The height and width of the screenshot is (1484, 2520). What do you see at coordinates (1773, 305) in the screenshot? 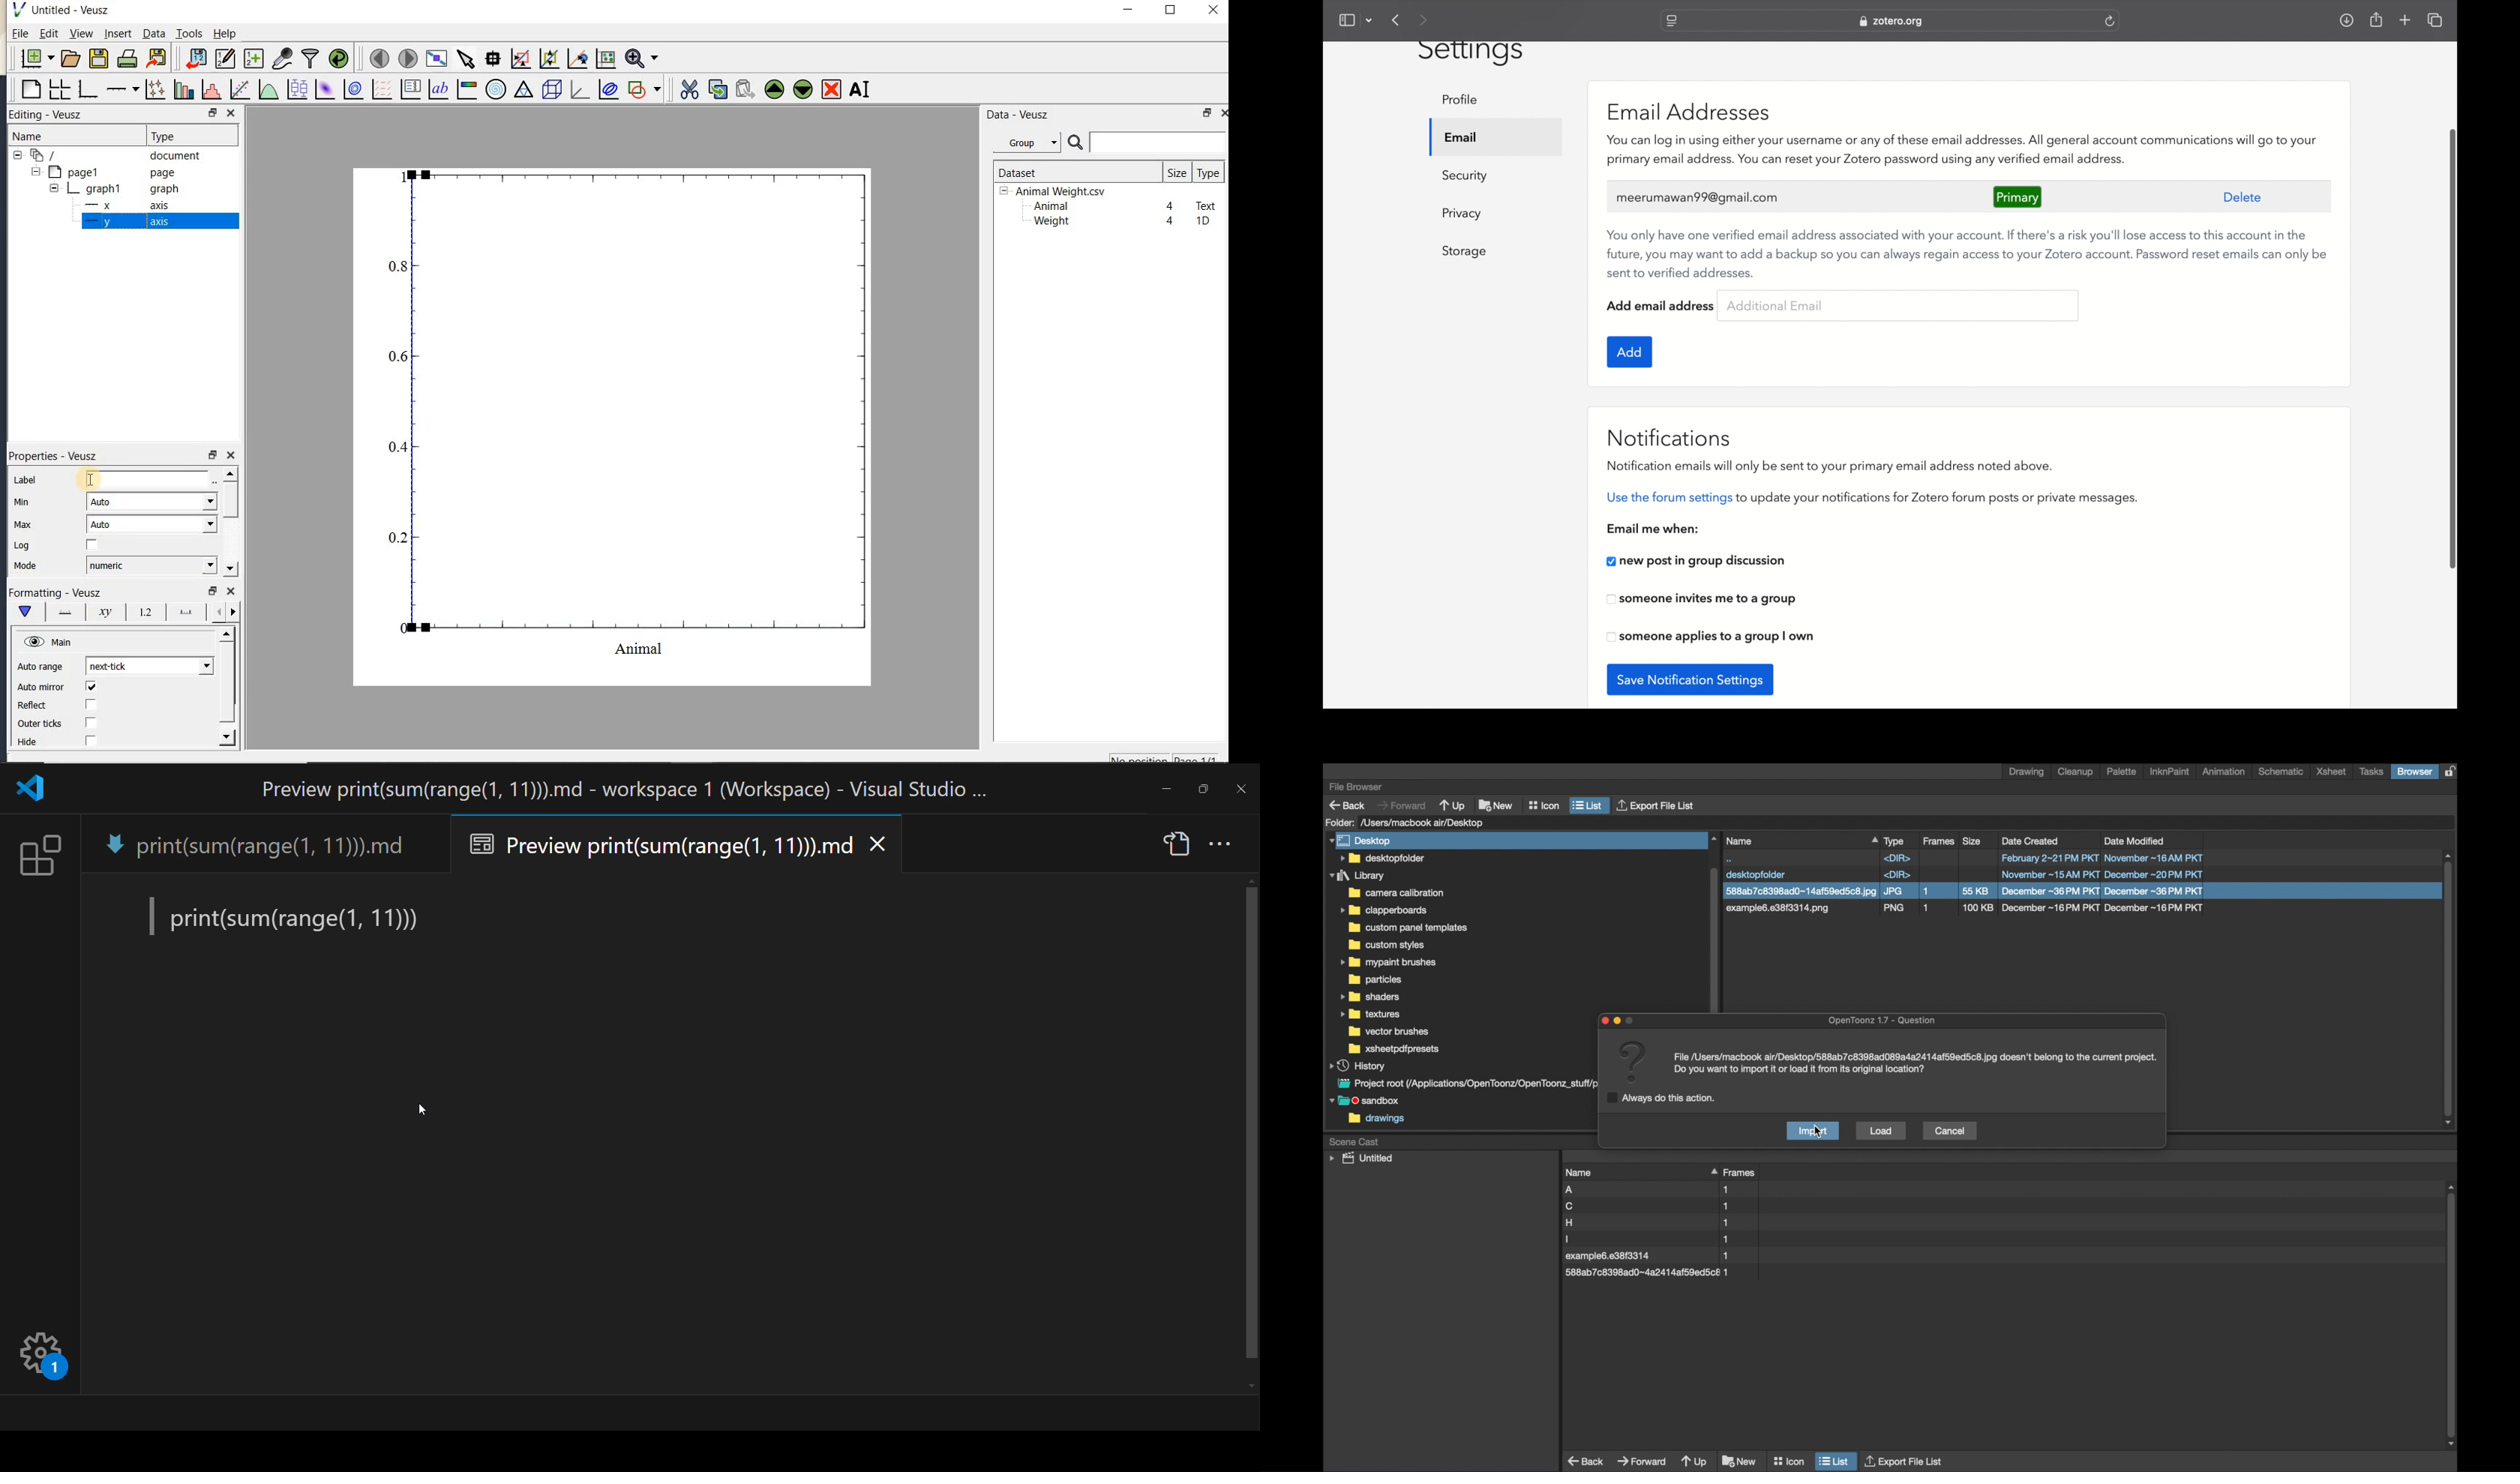
I see `additional email` at bounding box center [1773, 305].